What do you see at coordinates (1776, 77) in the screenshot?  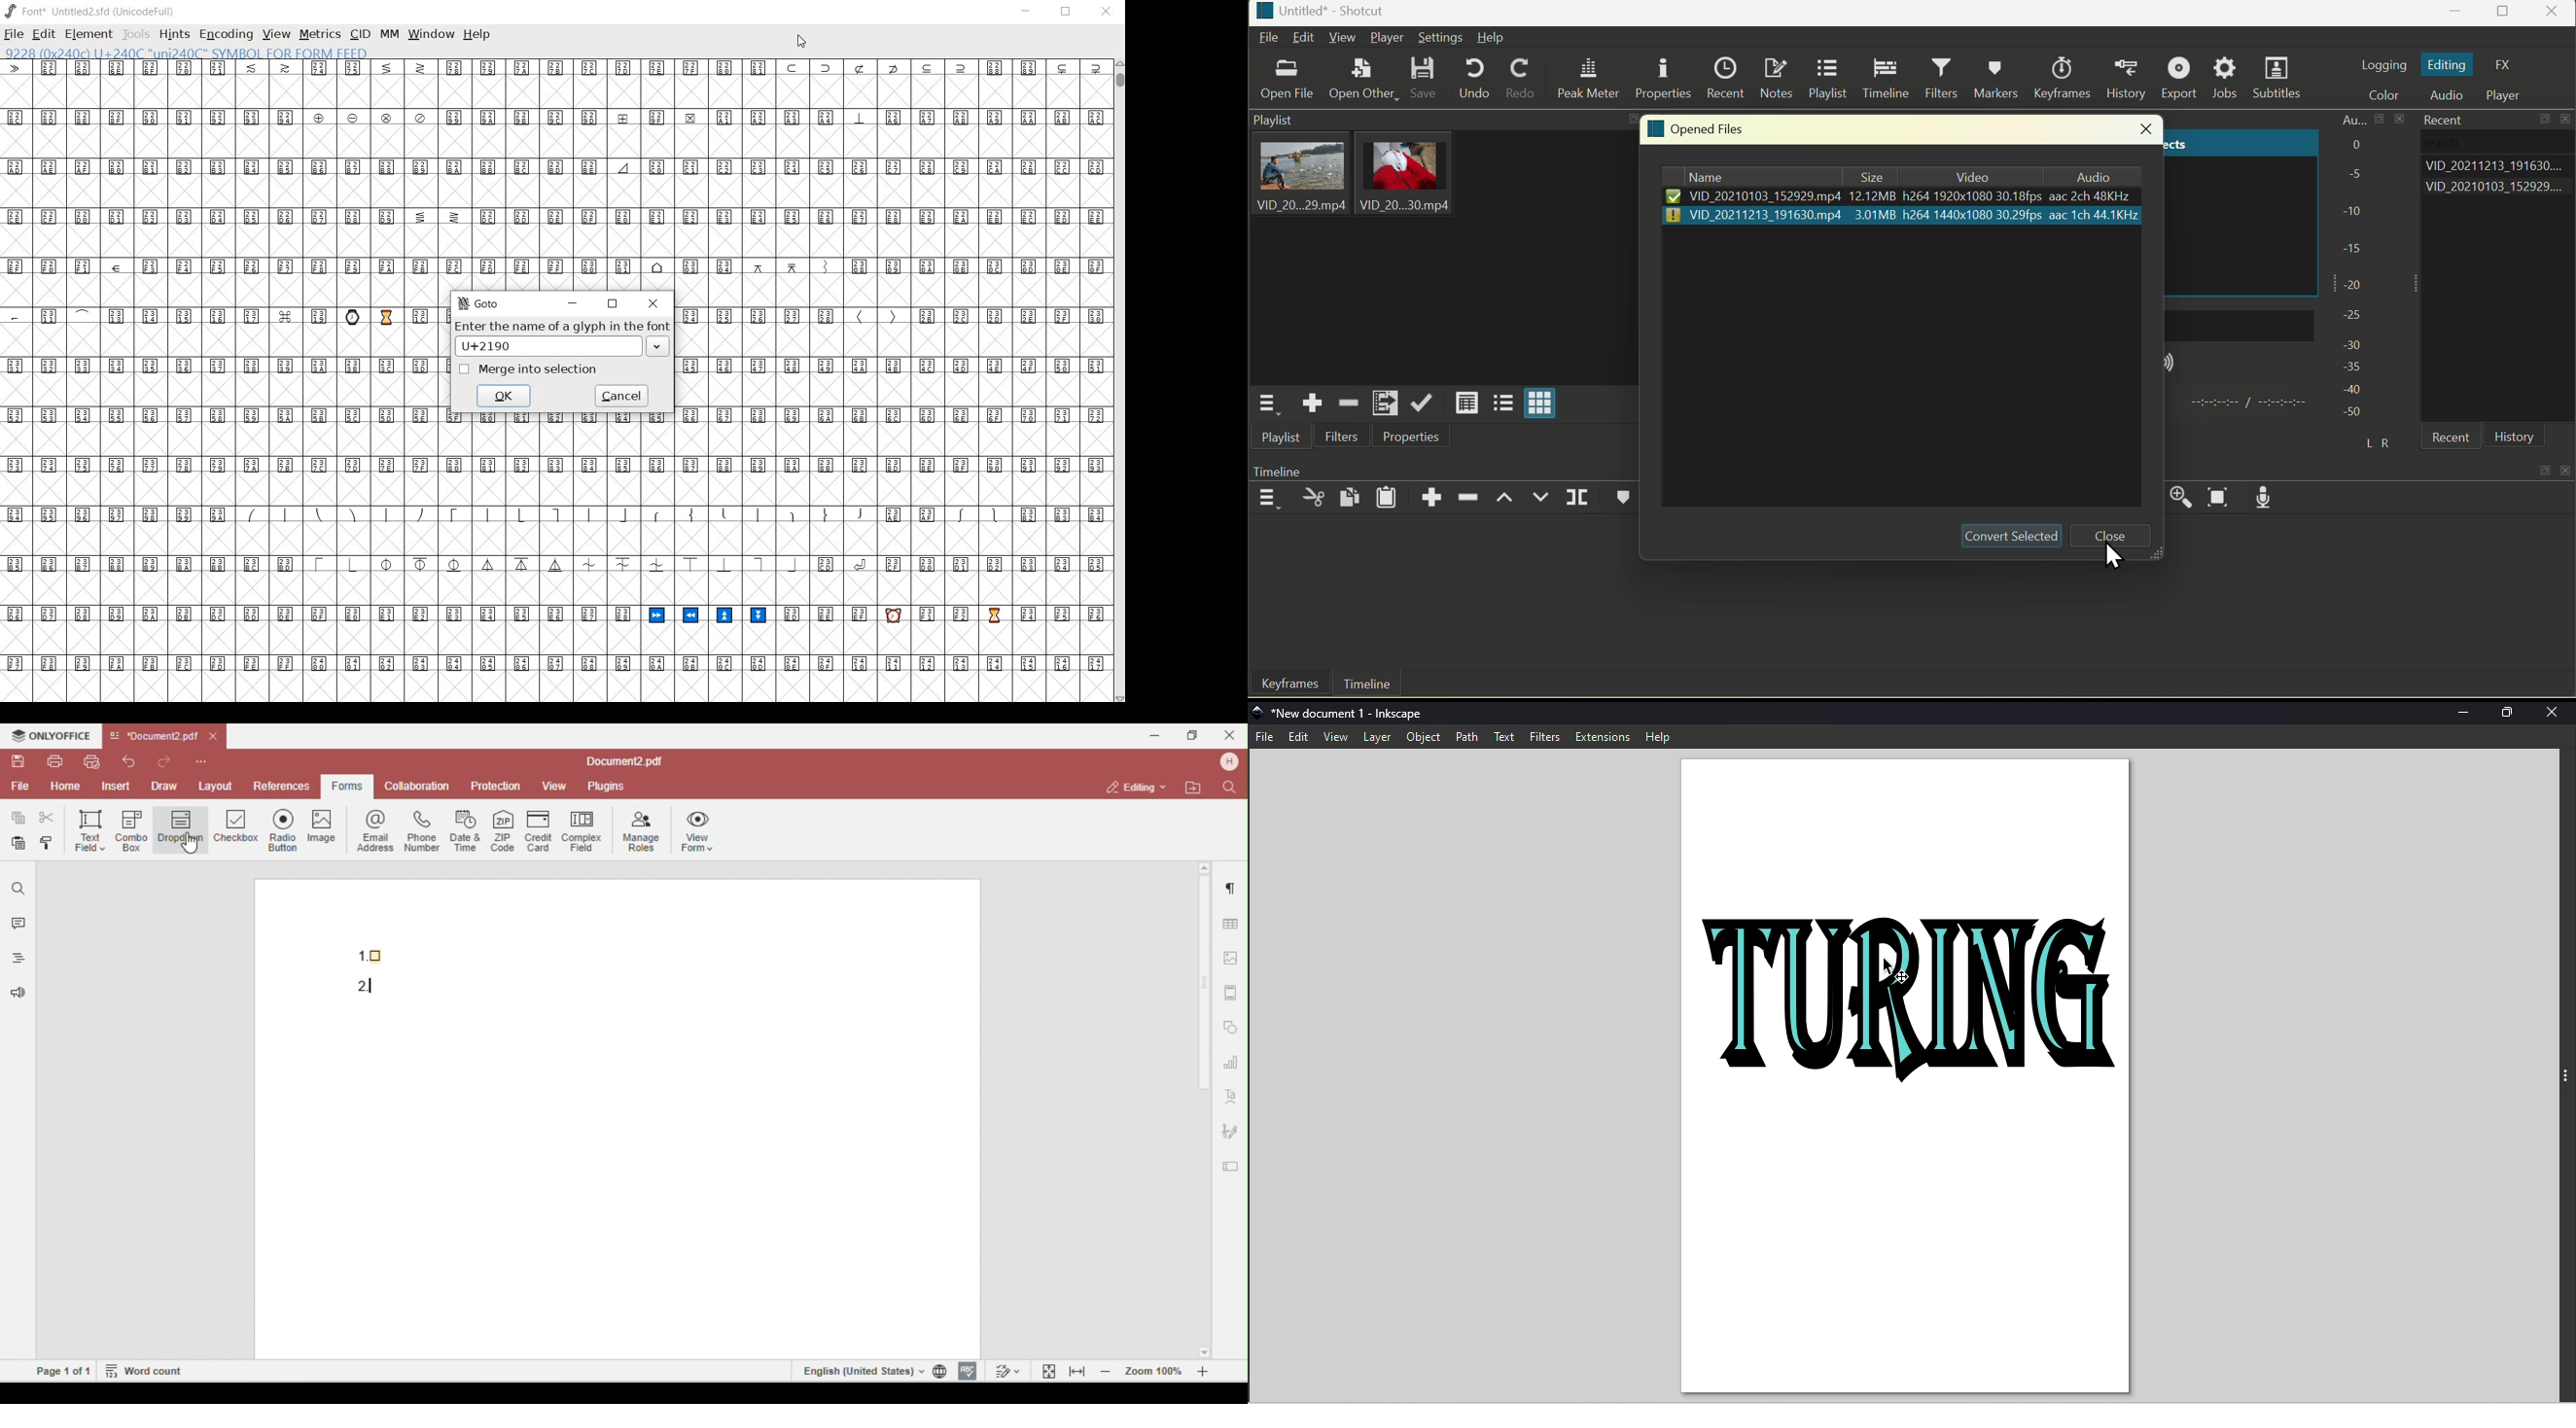 I see `Notes` at bounding box center [1776, 77].